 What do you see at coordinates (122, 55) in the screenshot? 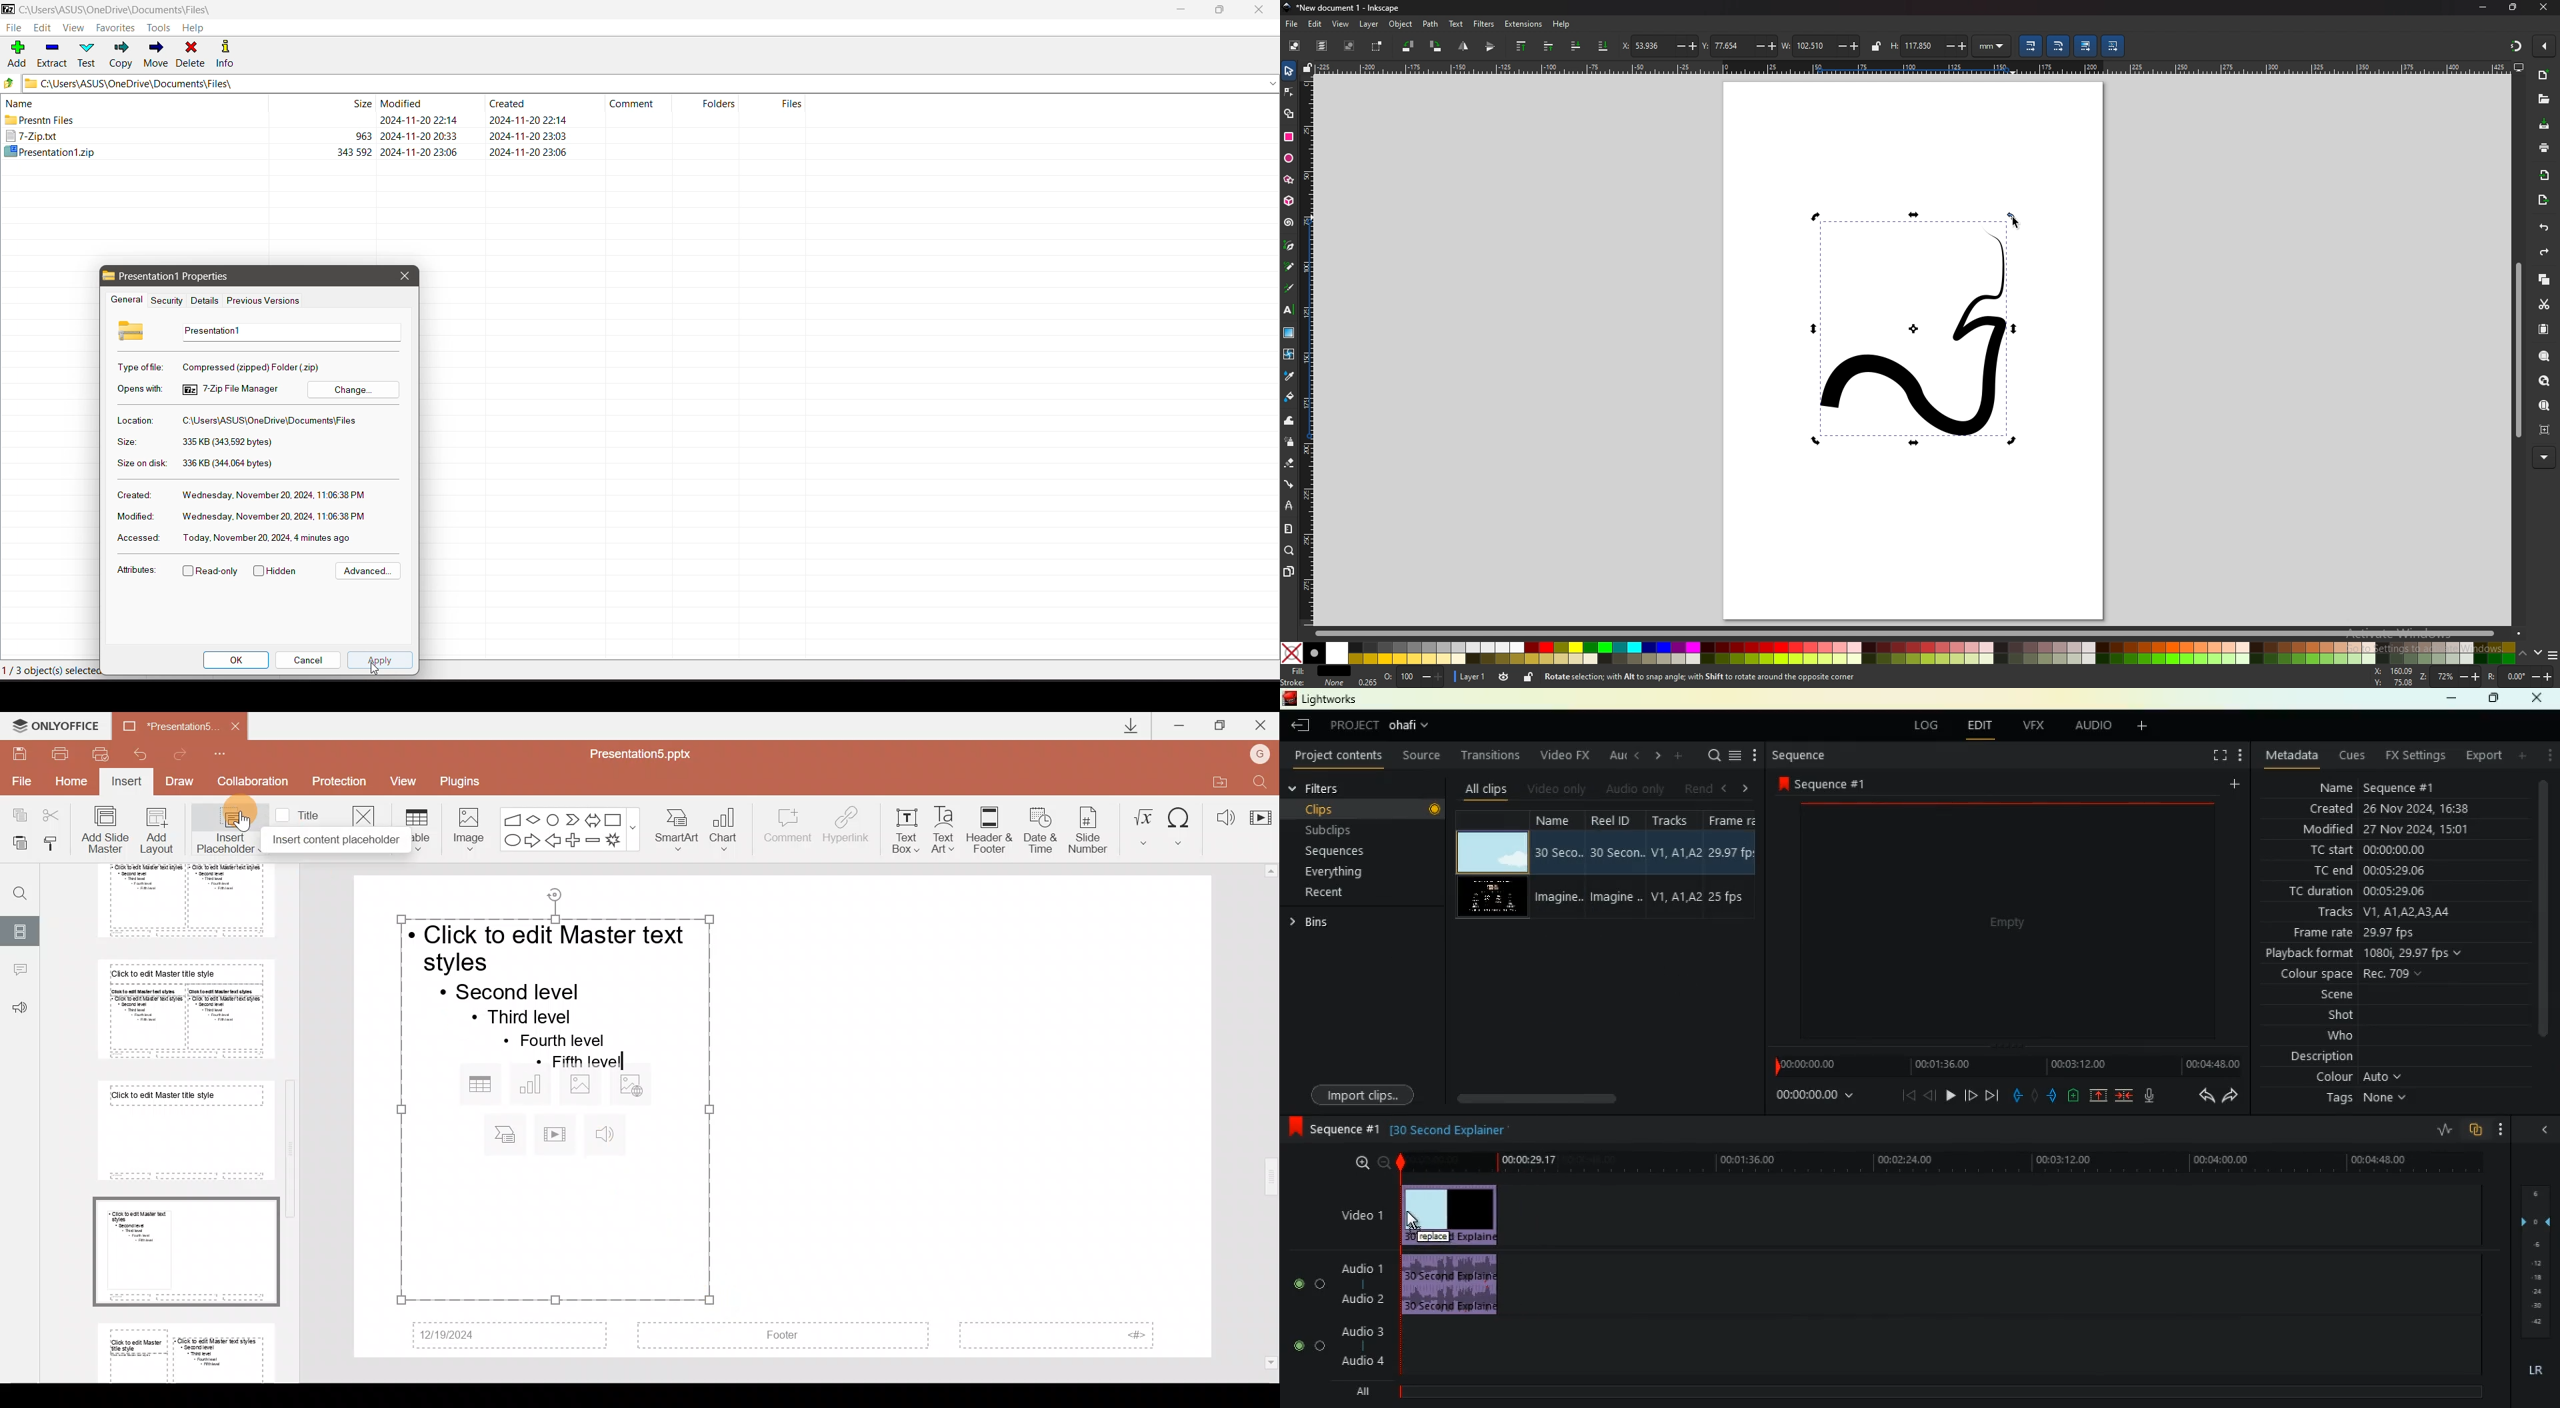
I see `Copy` at bounding box center [122, 55].